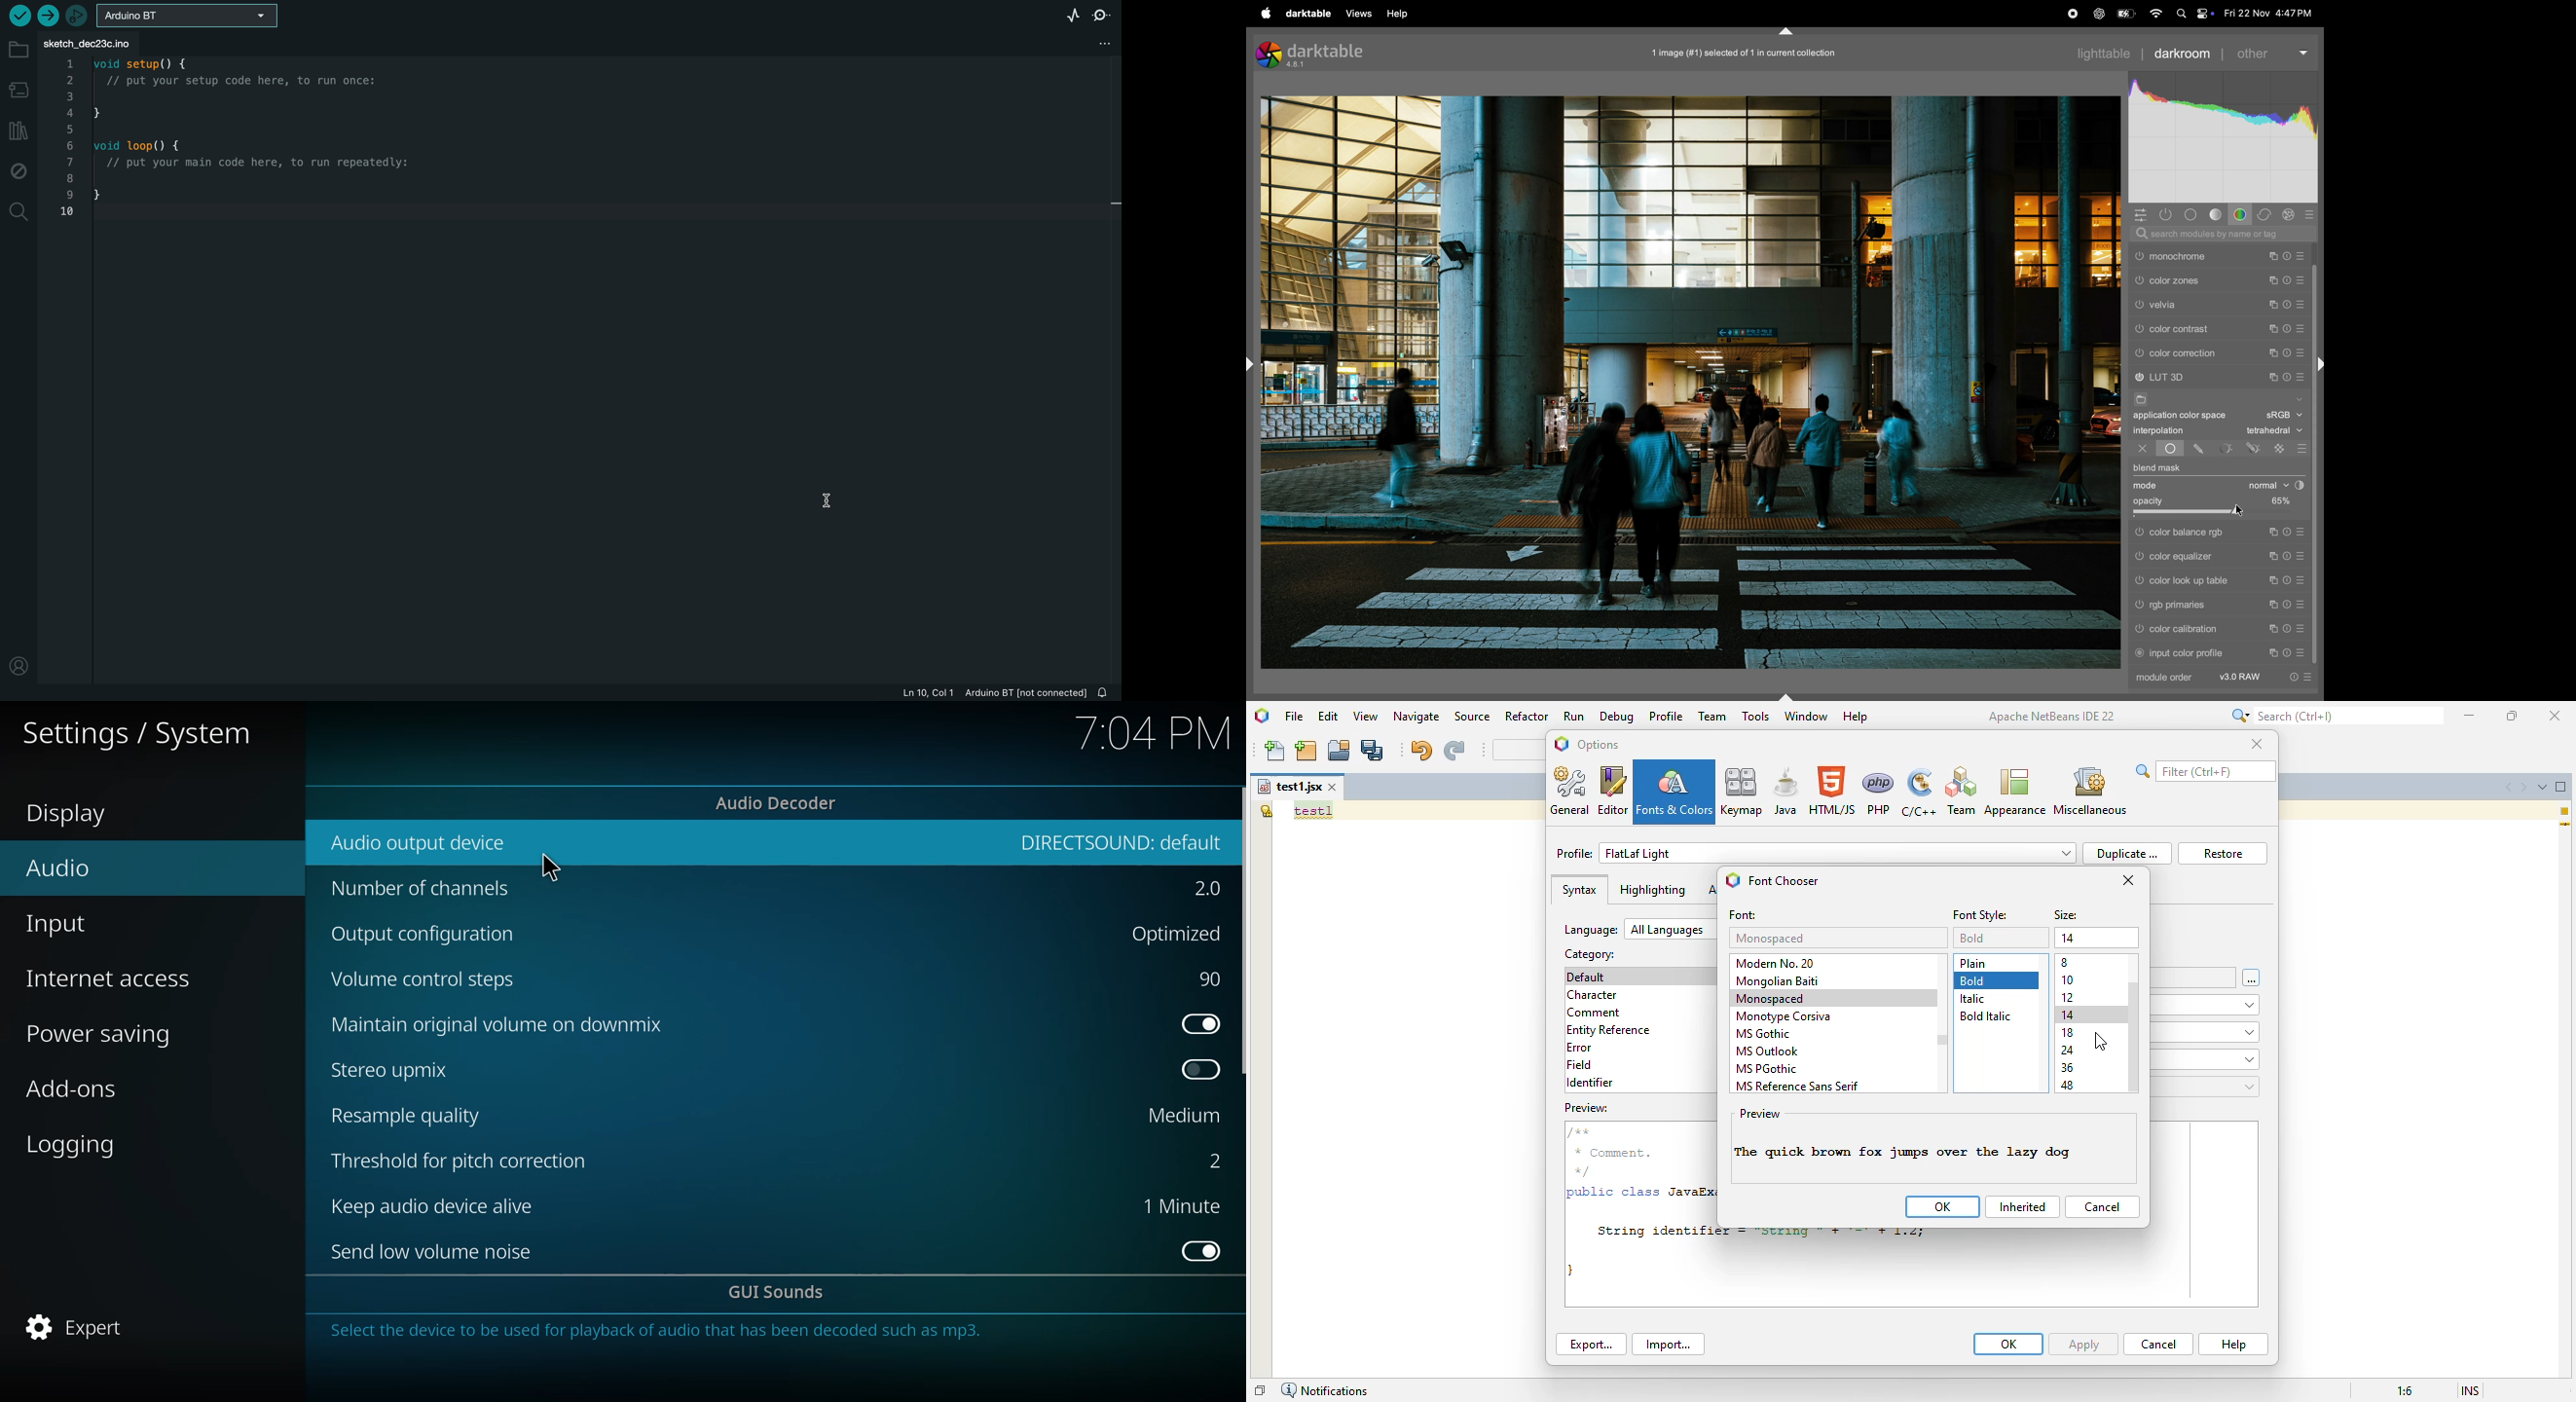 This screenshot has height=1428, width=2576. I want to click on bold italic, so click(1984, 1016).